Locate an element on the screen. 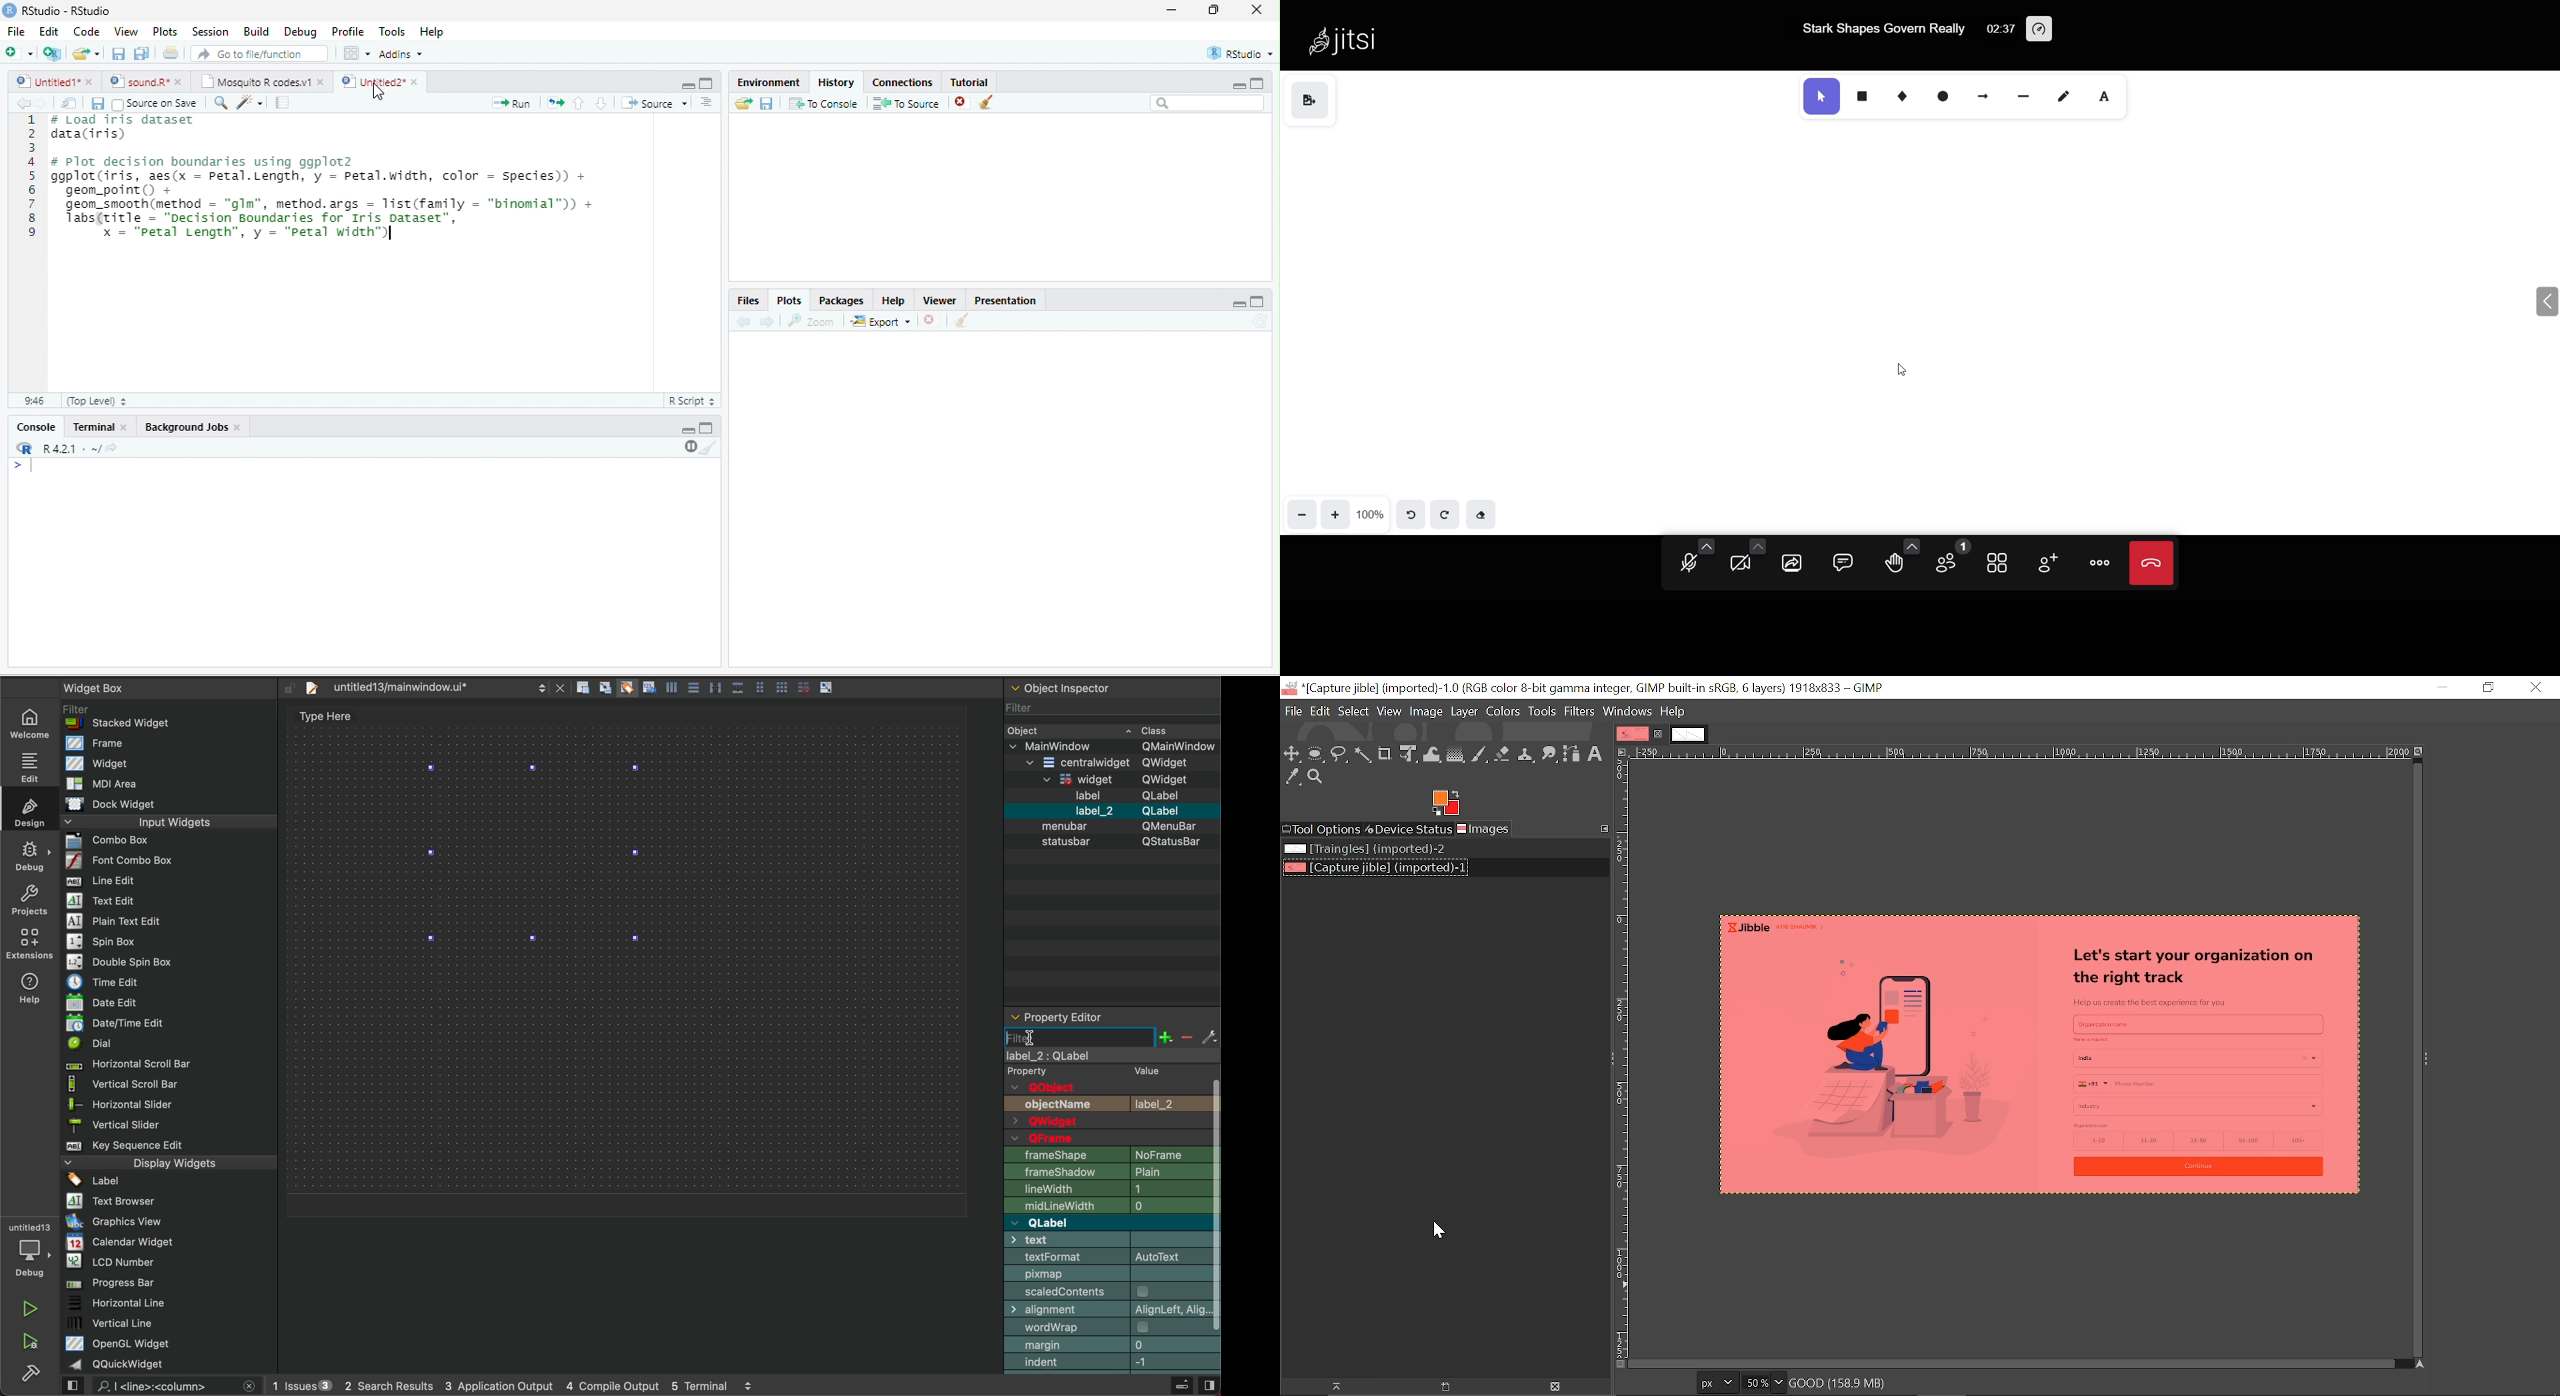 This screenshot has height=1400, width=2576. close is located at coordinates (929, 320).